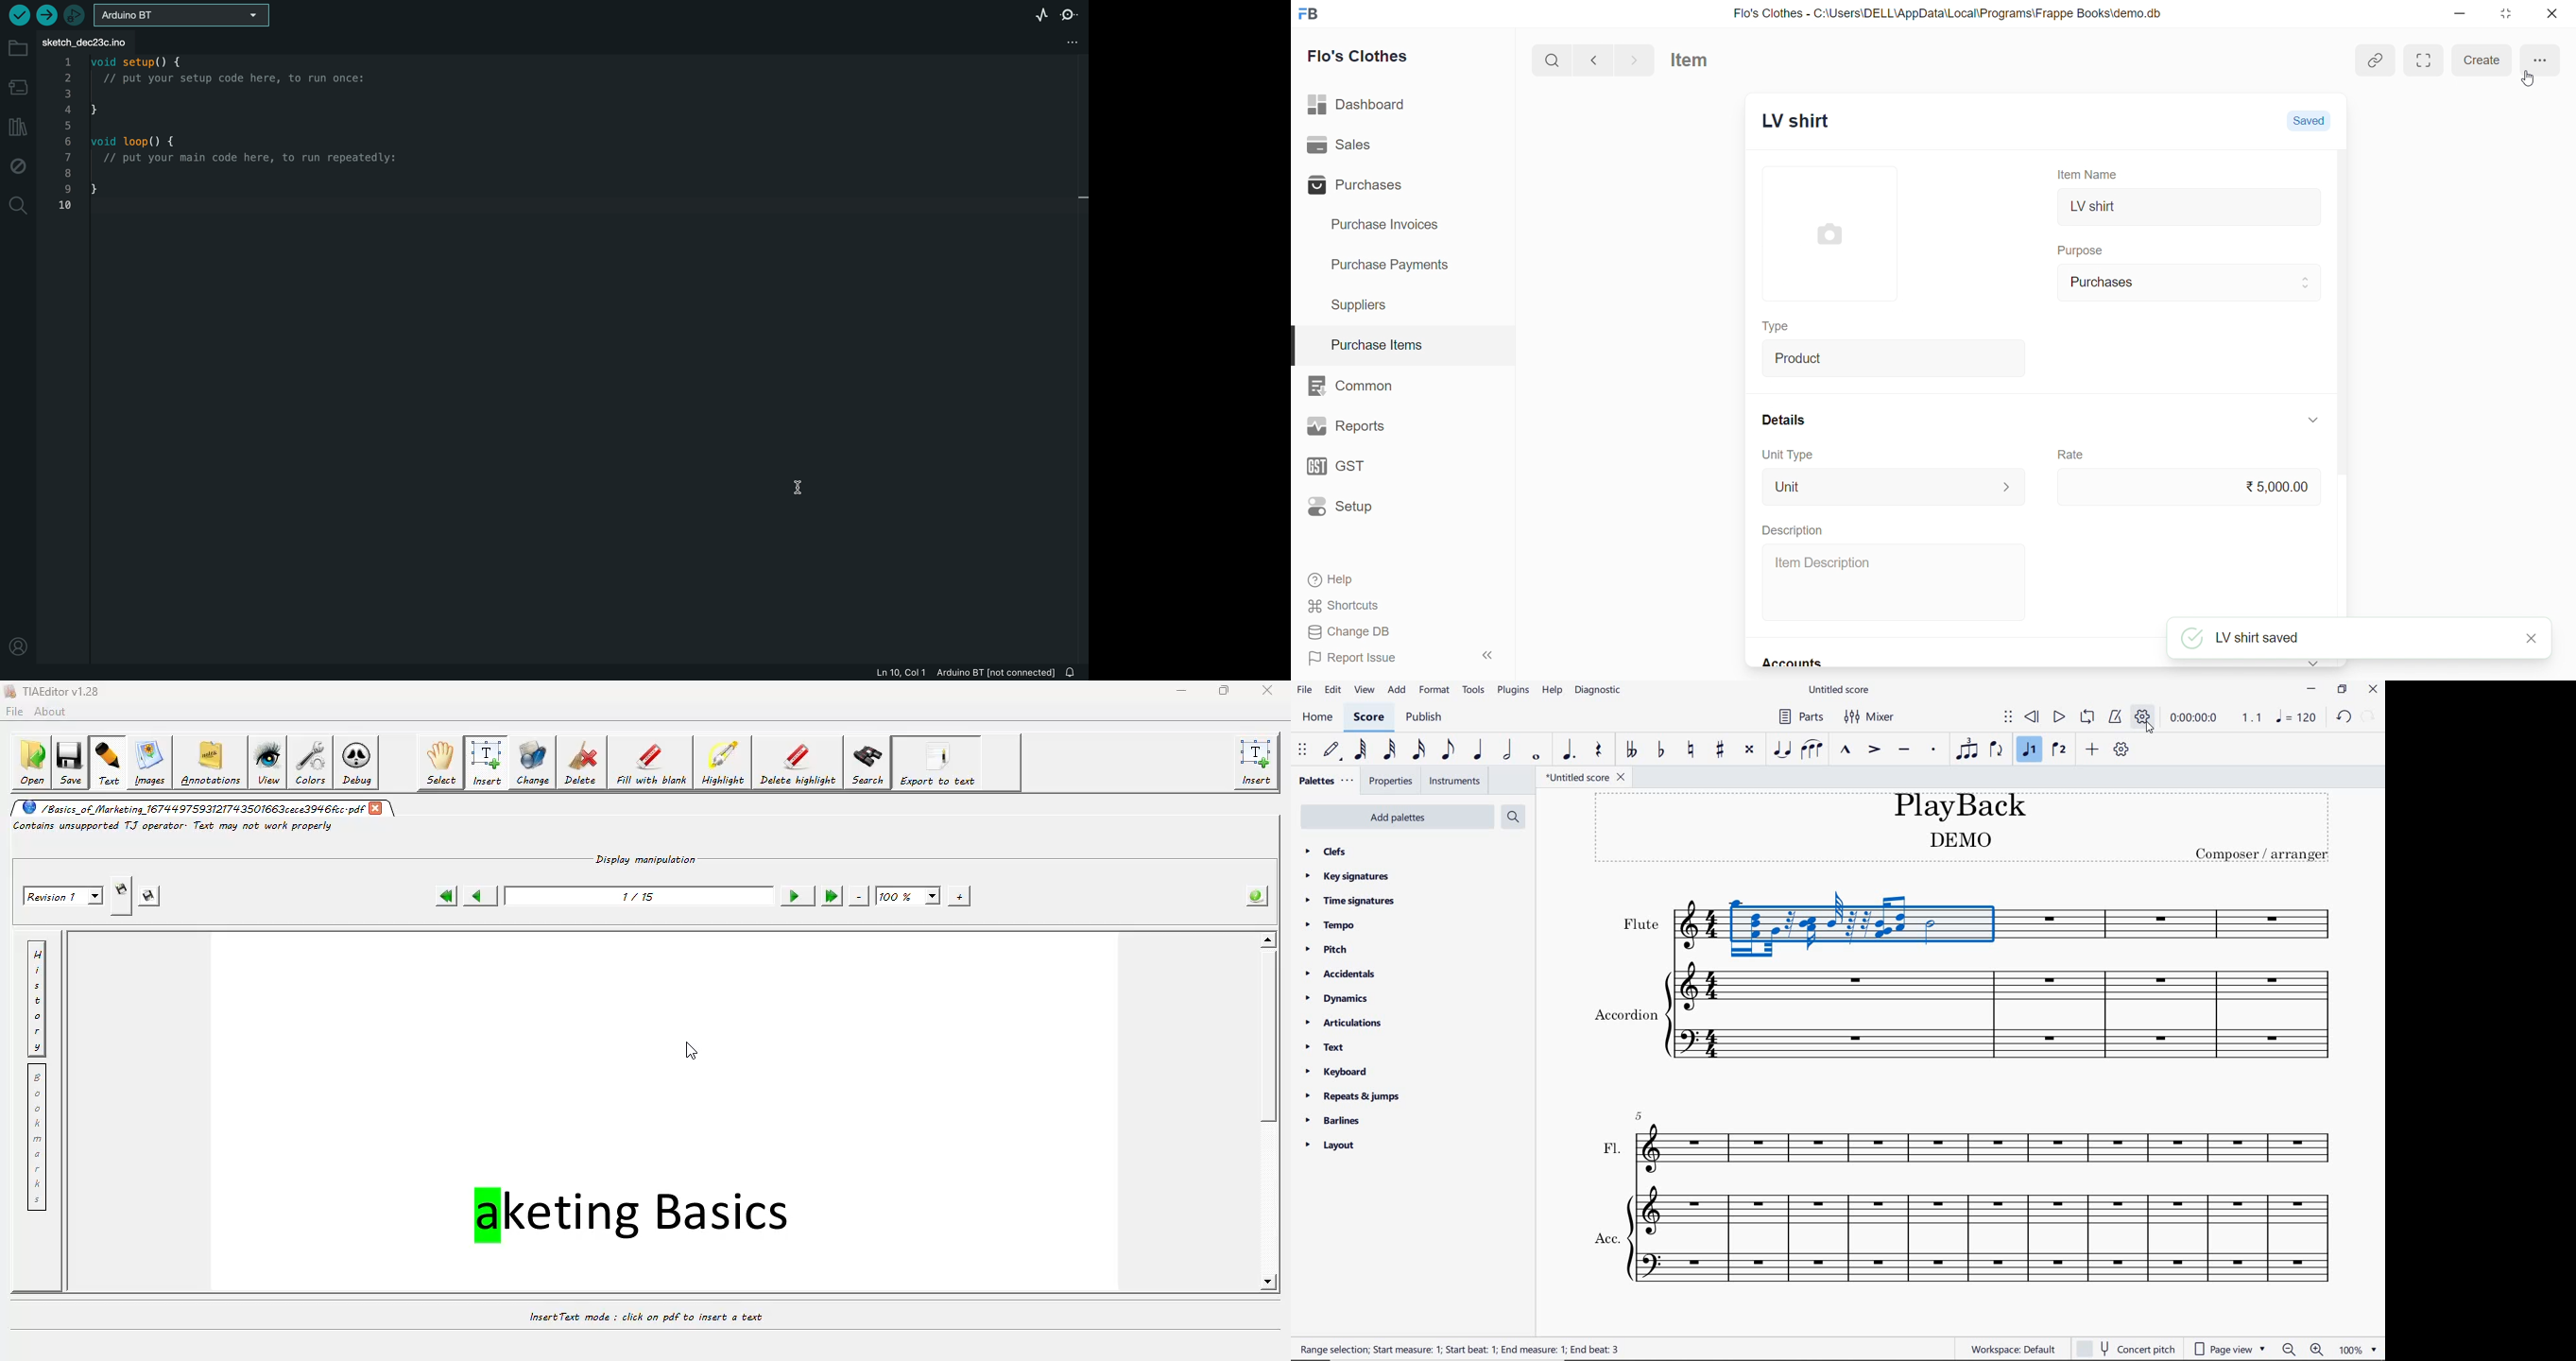 The image size is (2576, 1372). What do you see at coordinates (1868, 717) in the screenshot?
I see `mixer` at bounding box center [1868, 717].